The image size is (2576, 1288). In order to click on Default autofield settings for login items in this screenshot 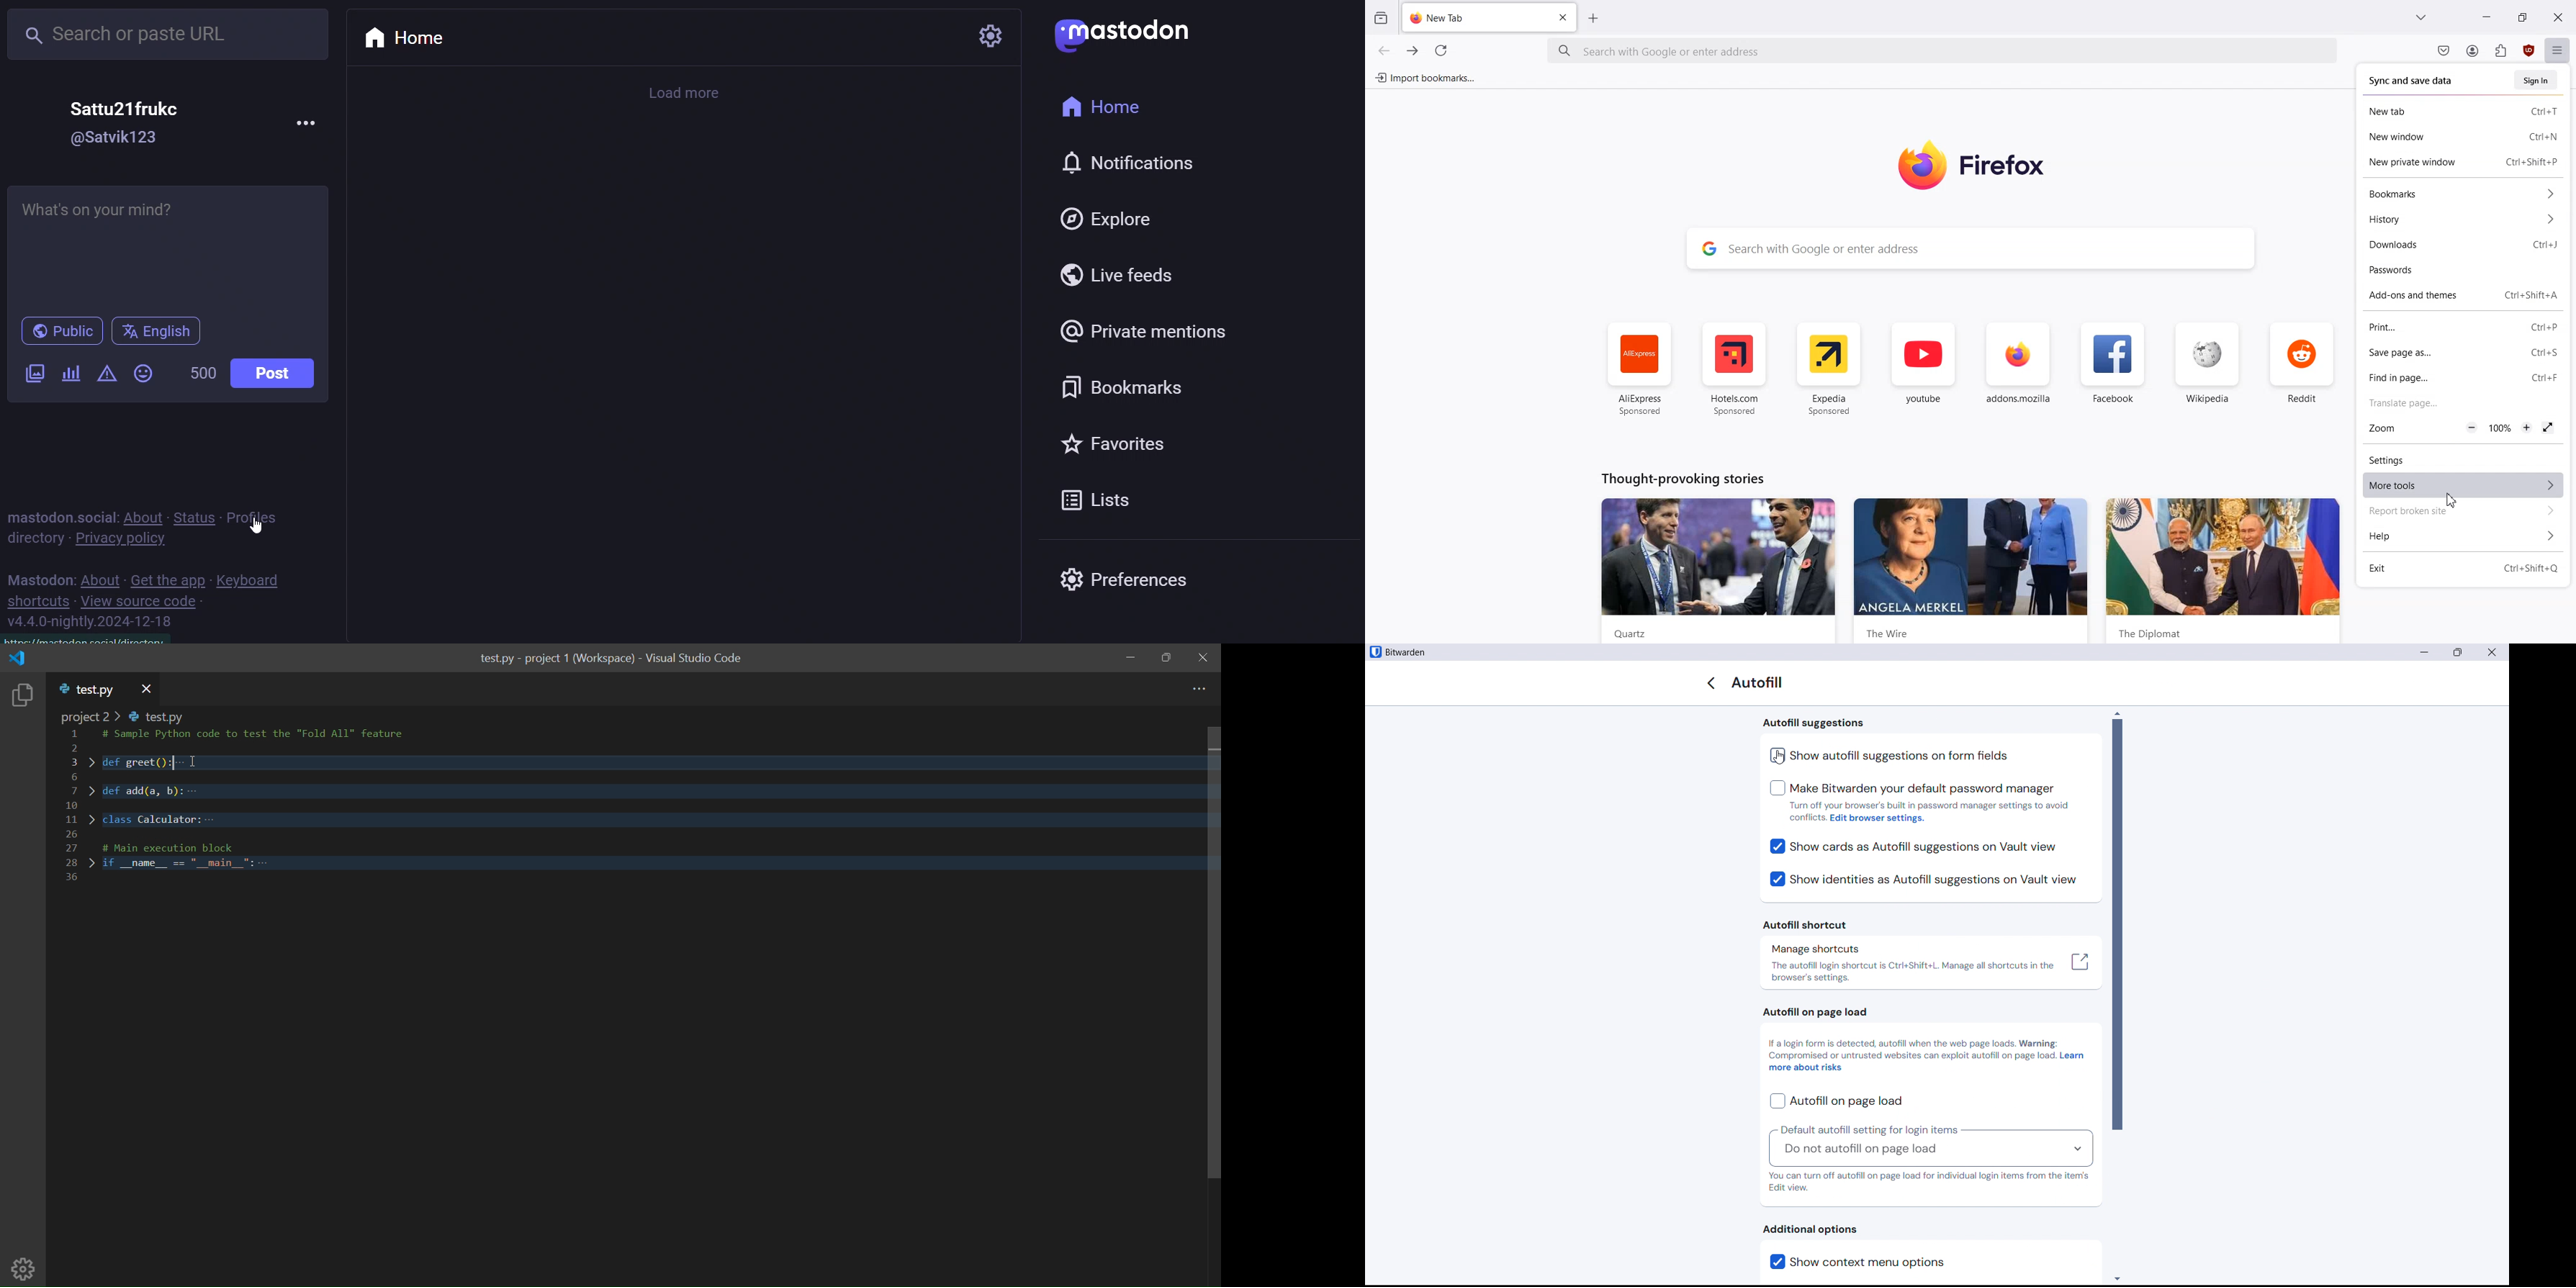, I will do `click(1869, 1130)`.